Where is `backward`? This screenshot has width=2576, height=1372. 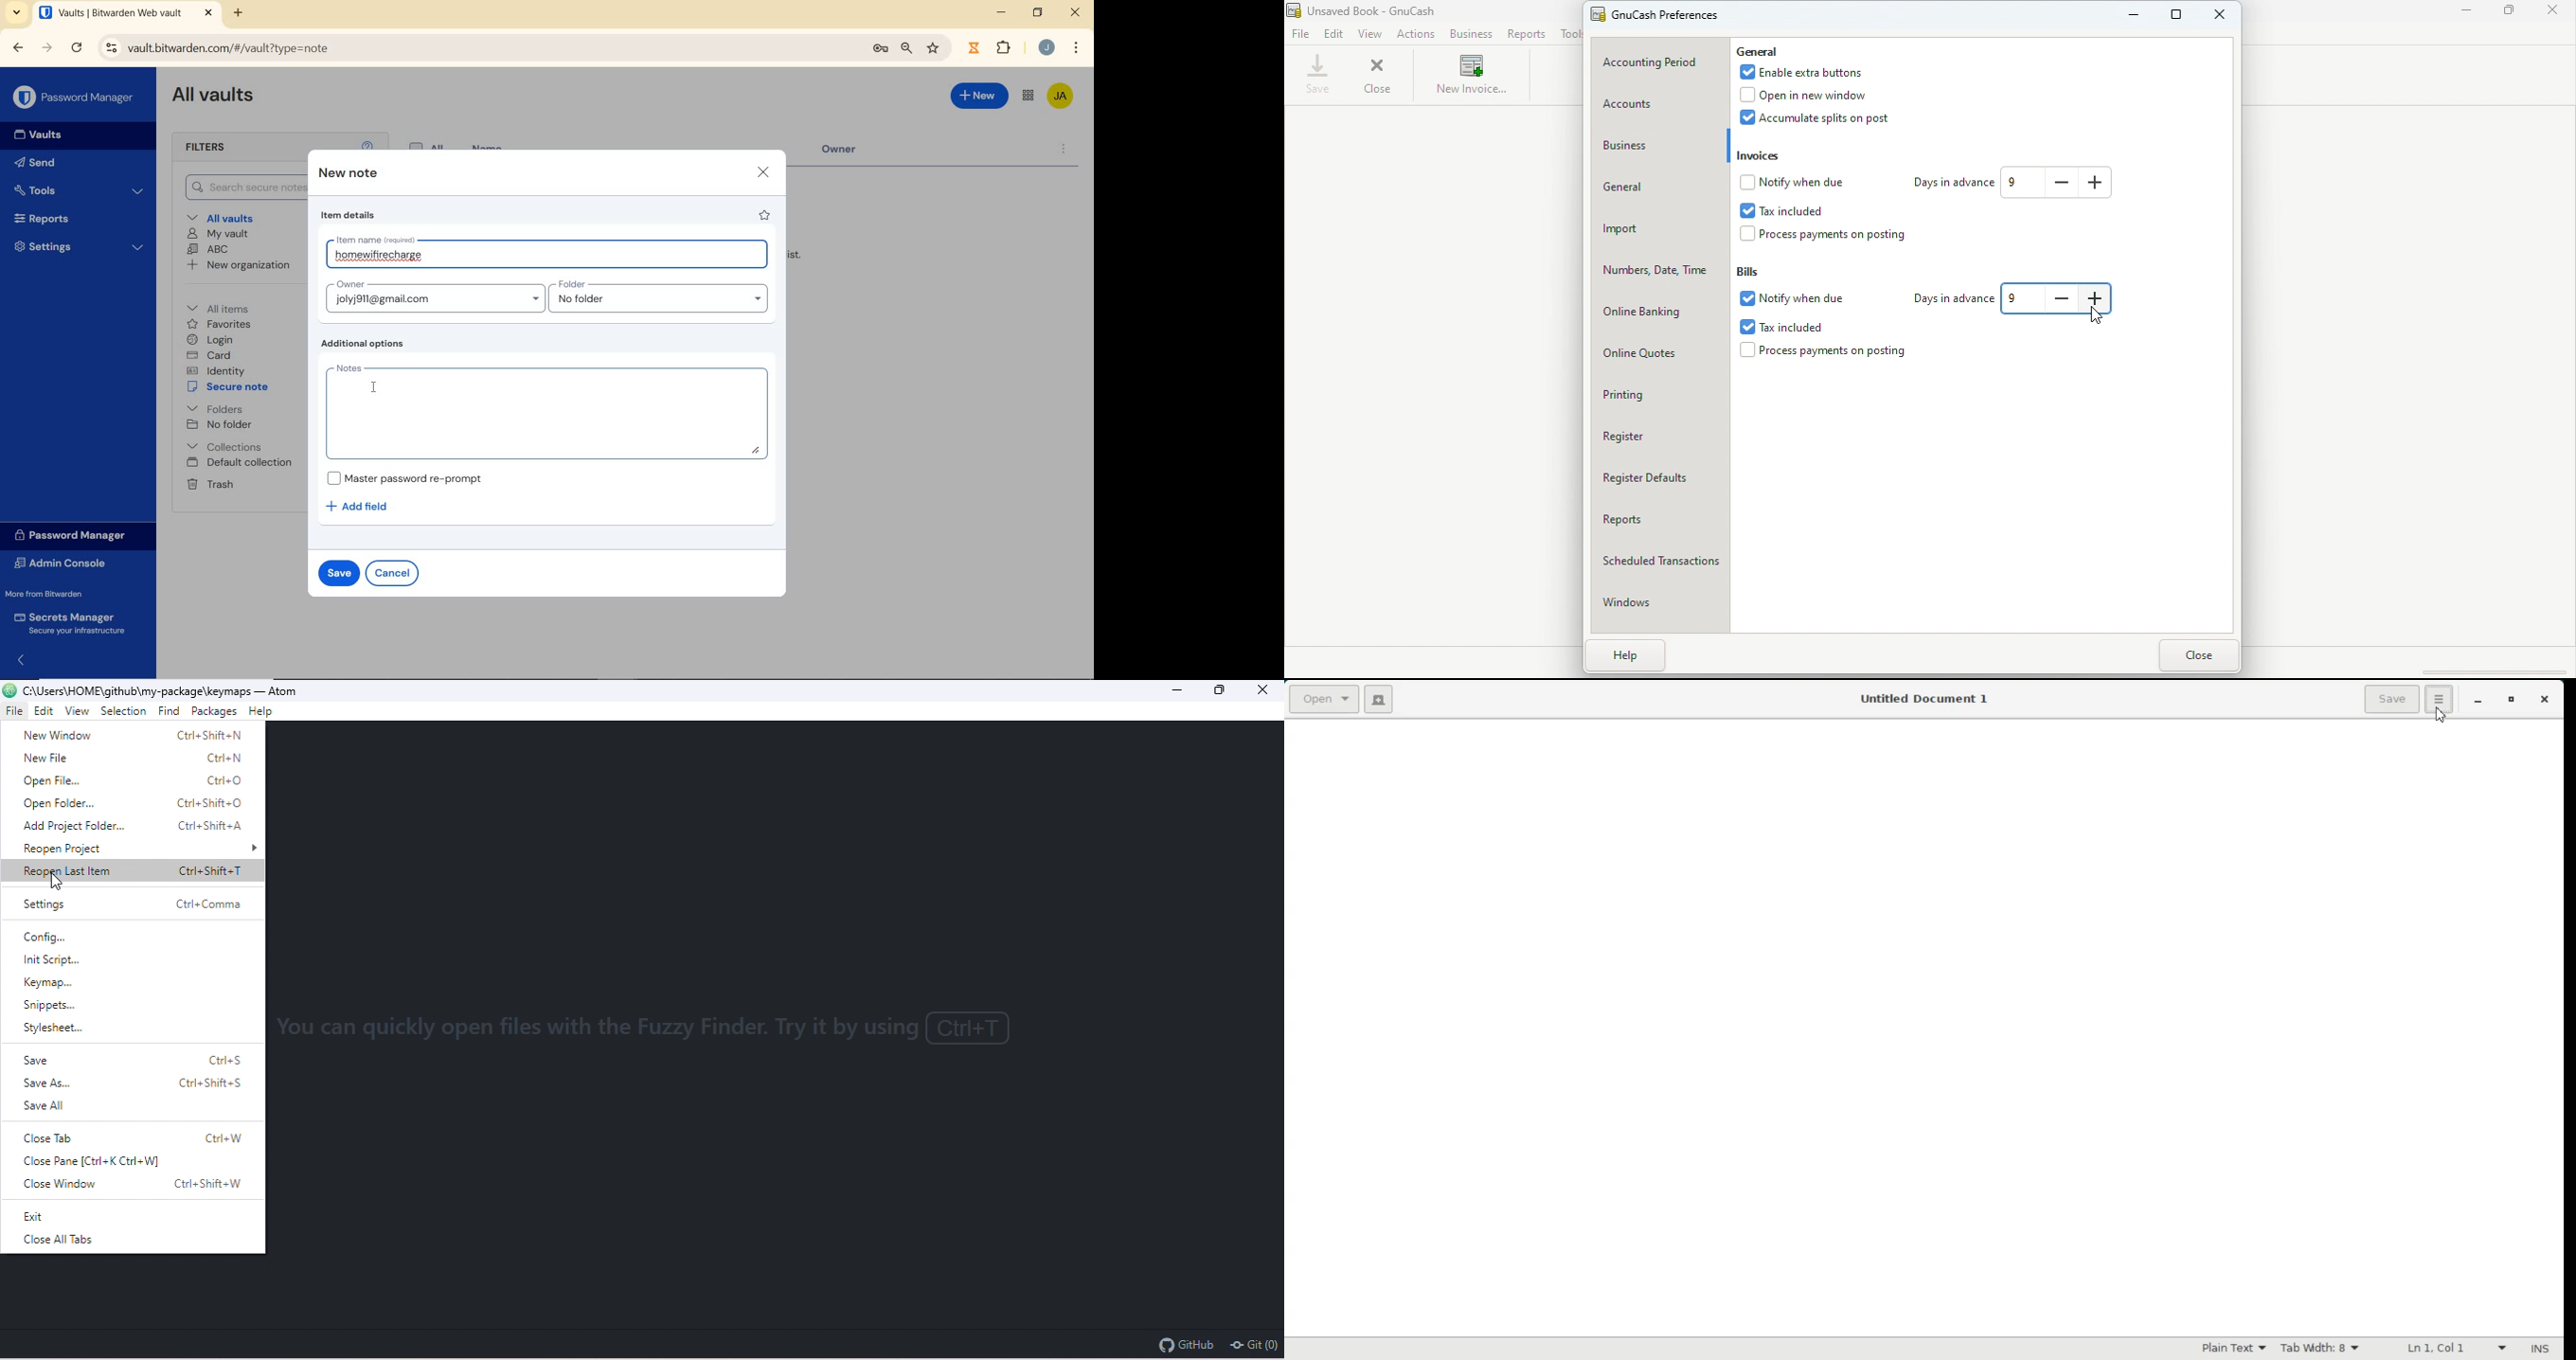
backward is located at coordinates (18, 48).